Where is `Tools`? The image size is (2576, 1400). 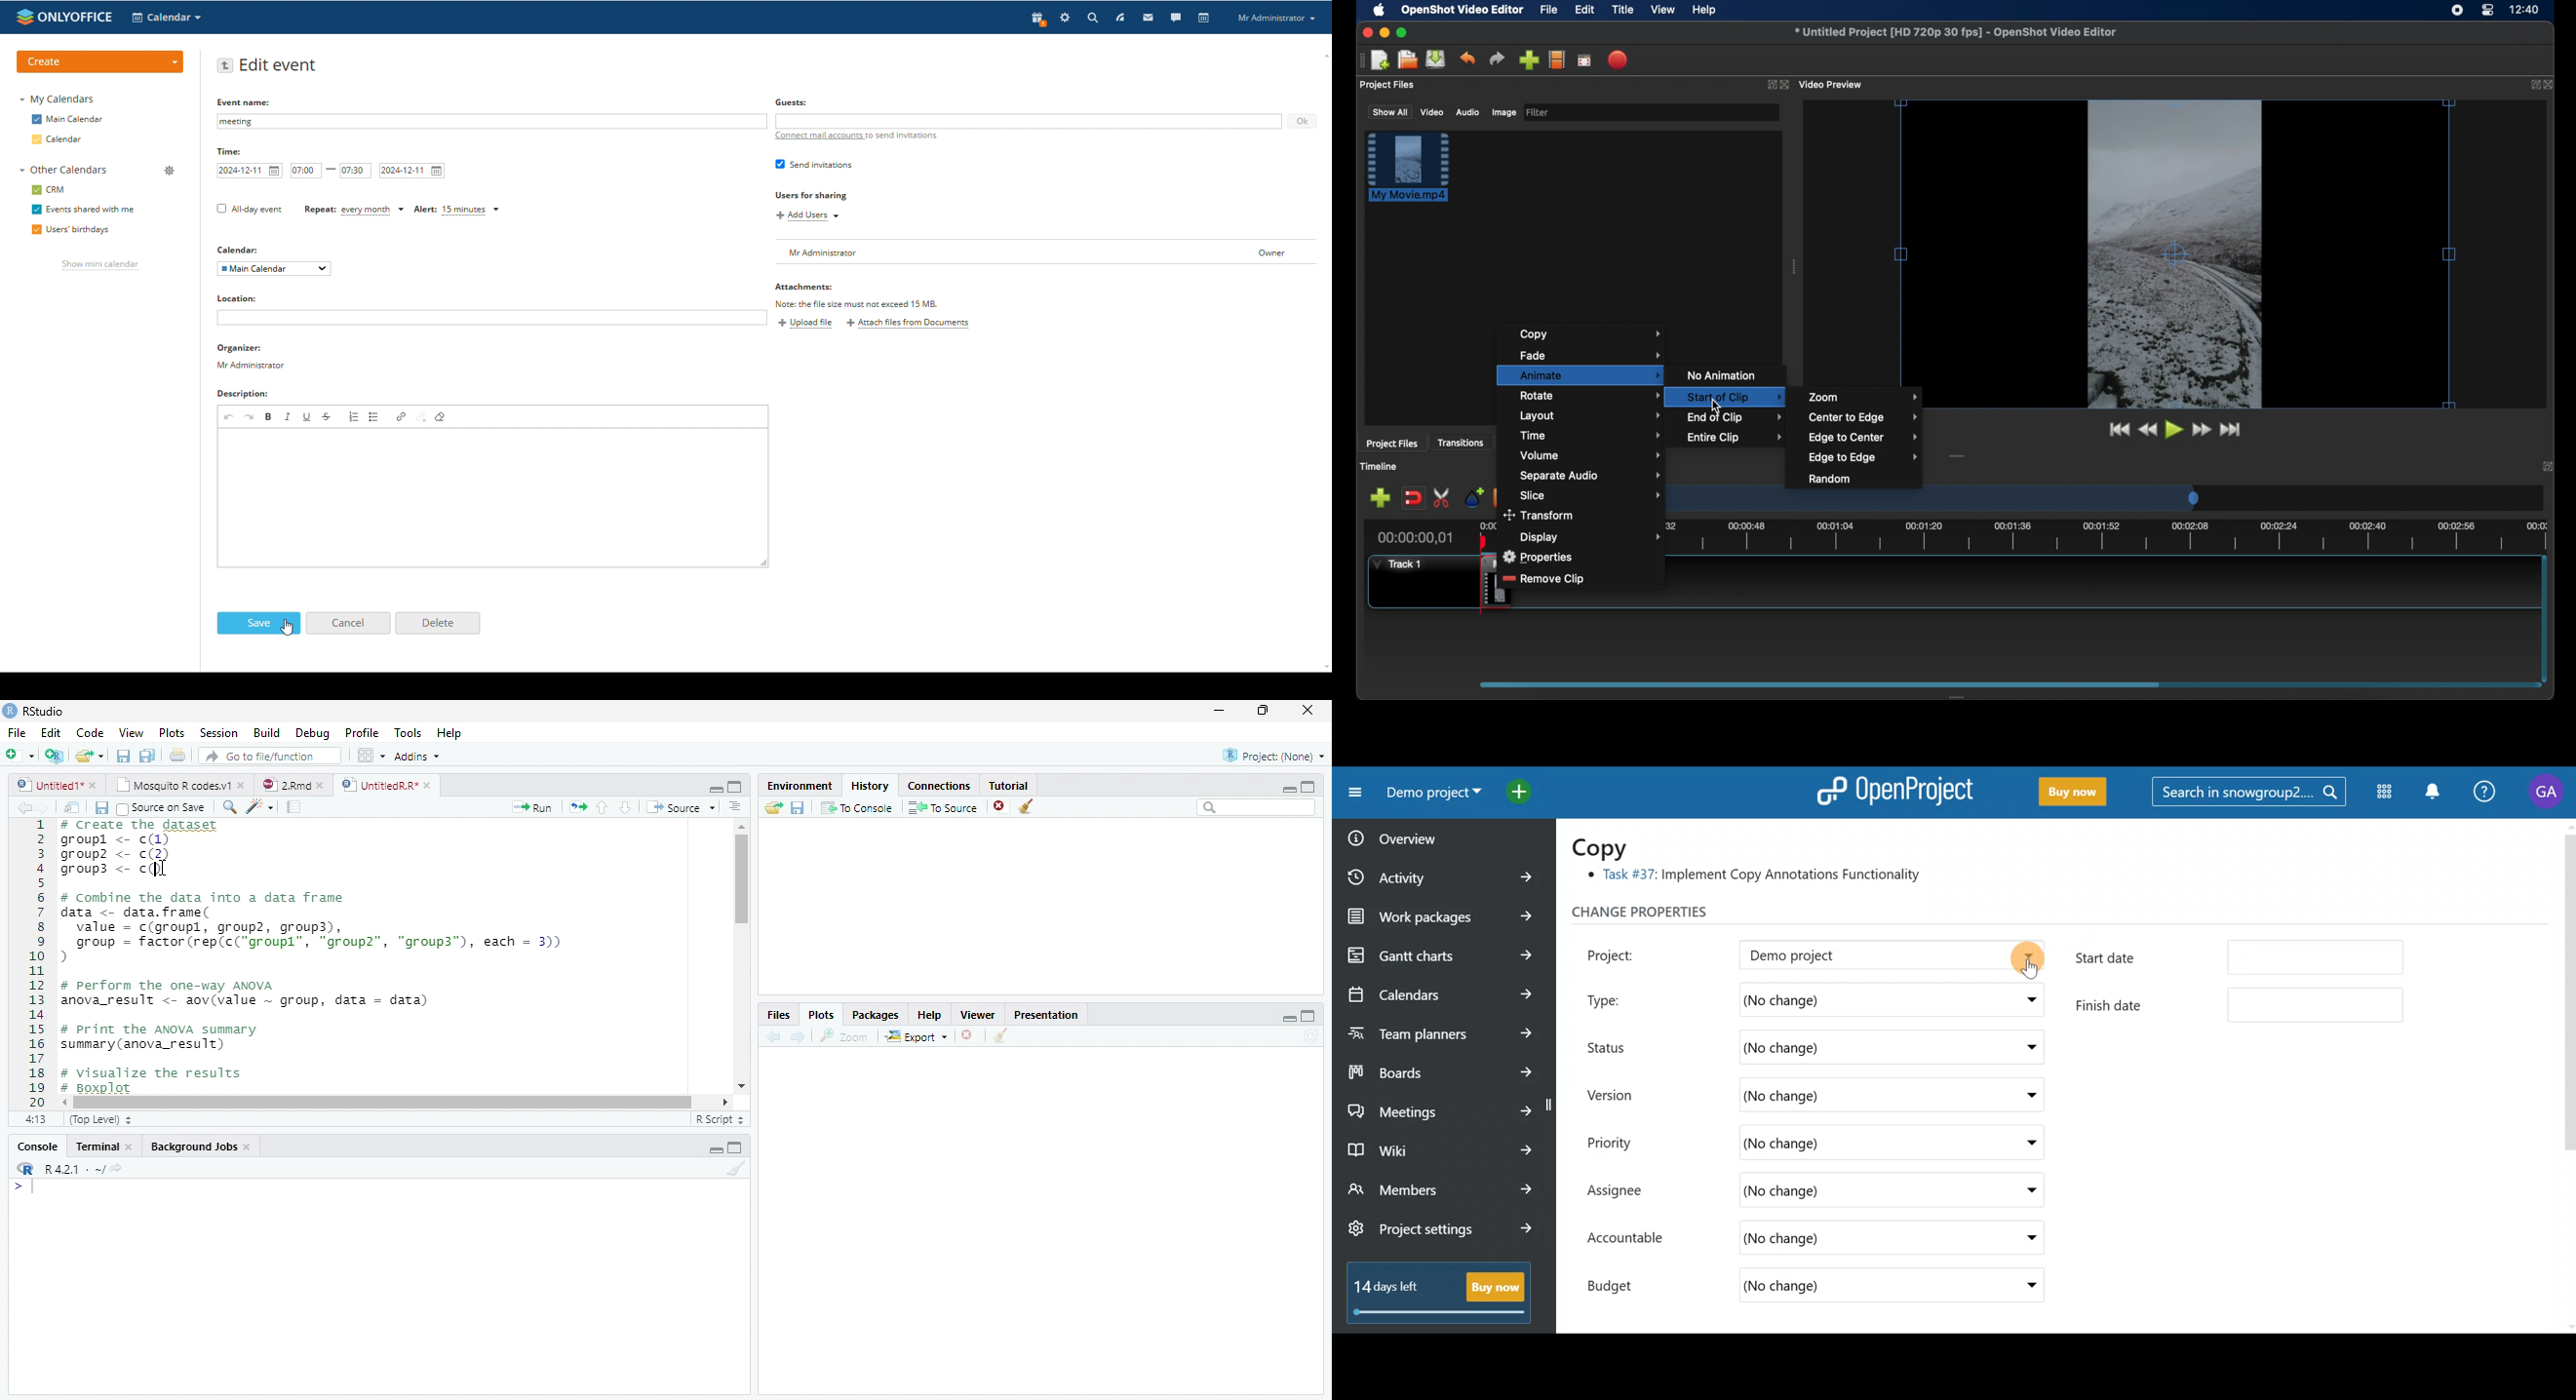
Tools is located at coordinates (410, 732).